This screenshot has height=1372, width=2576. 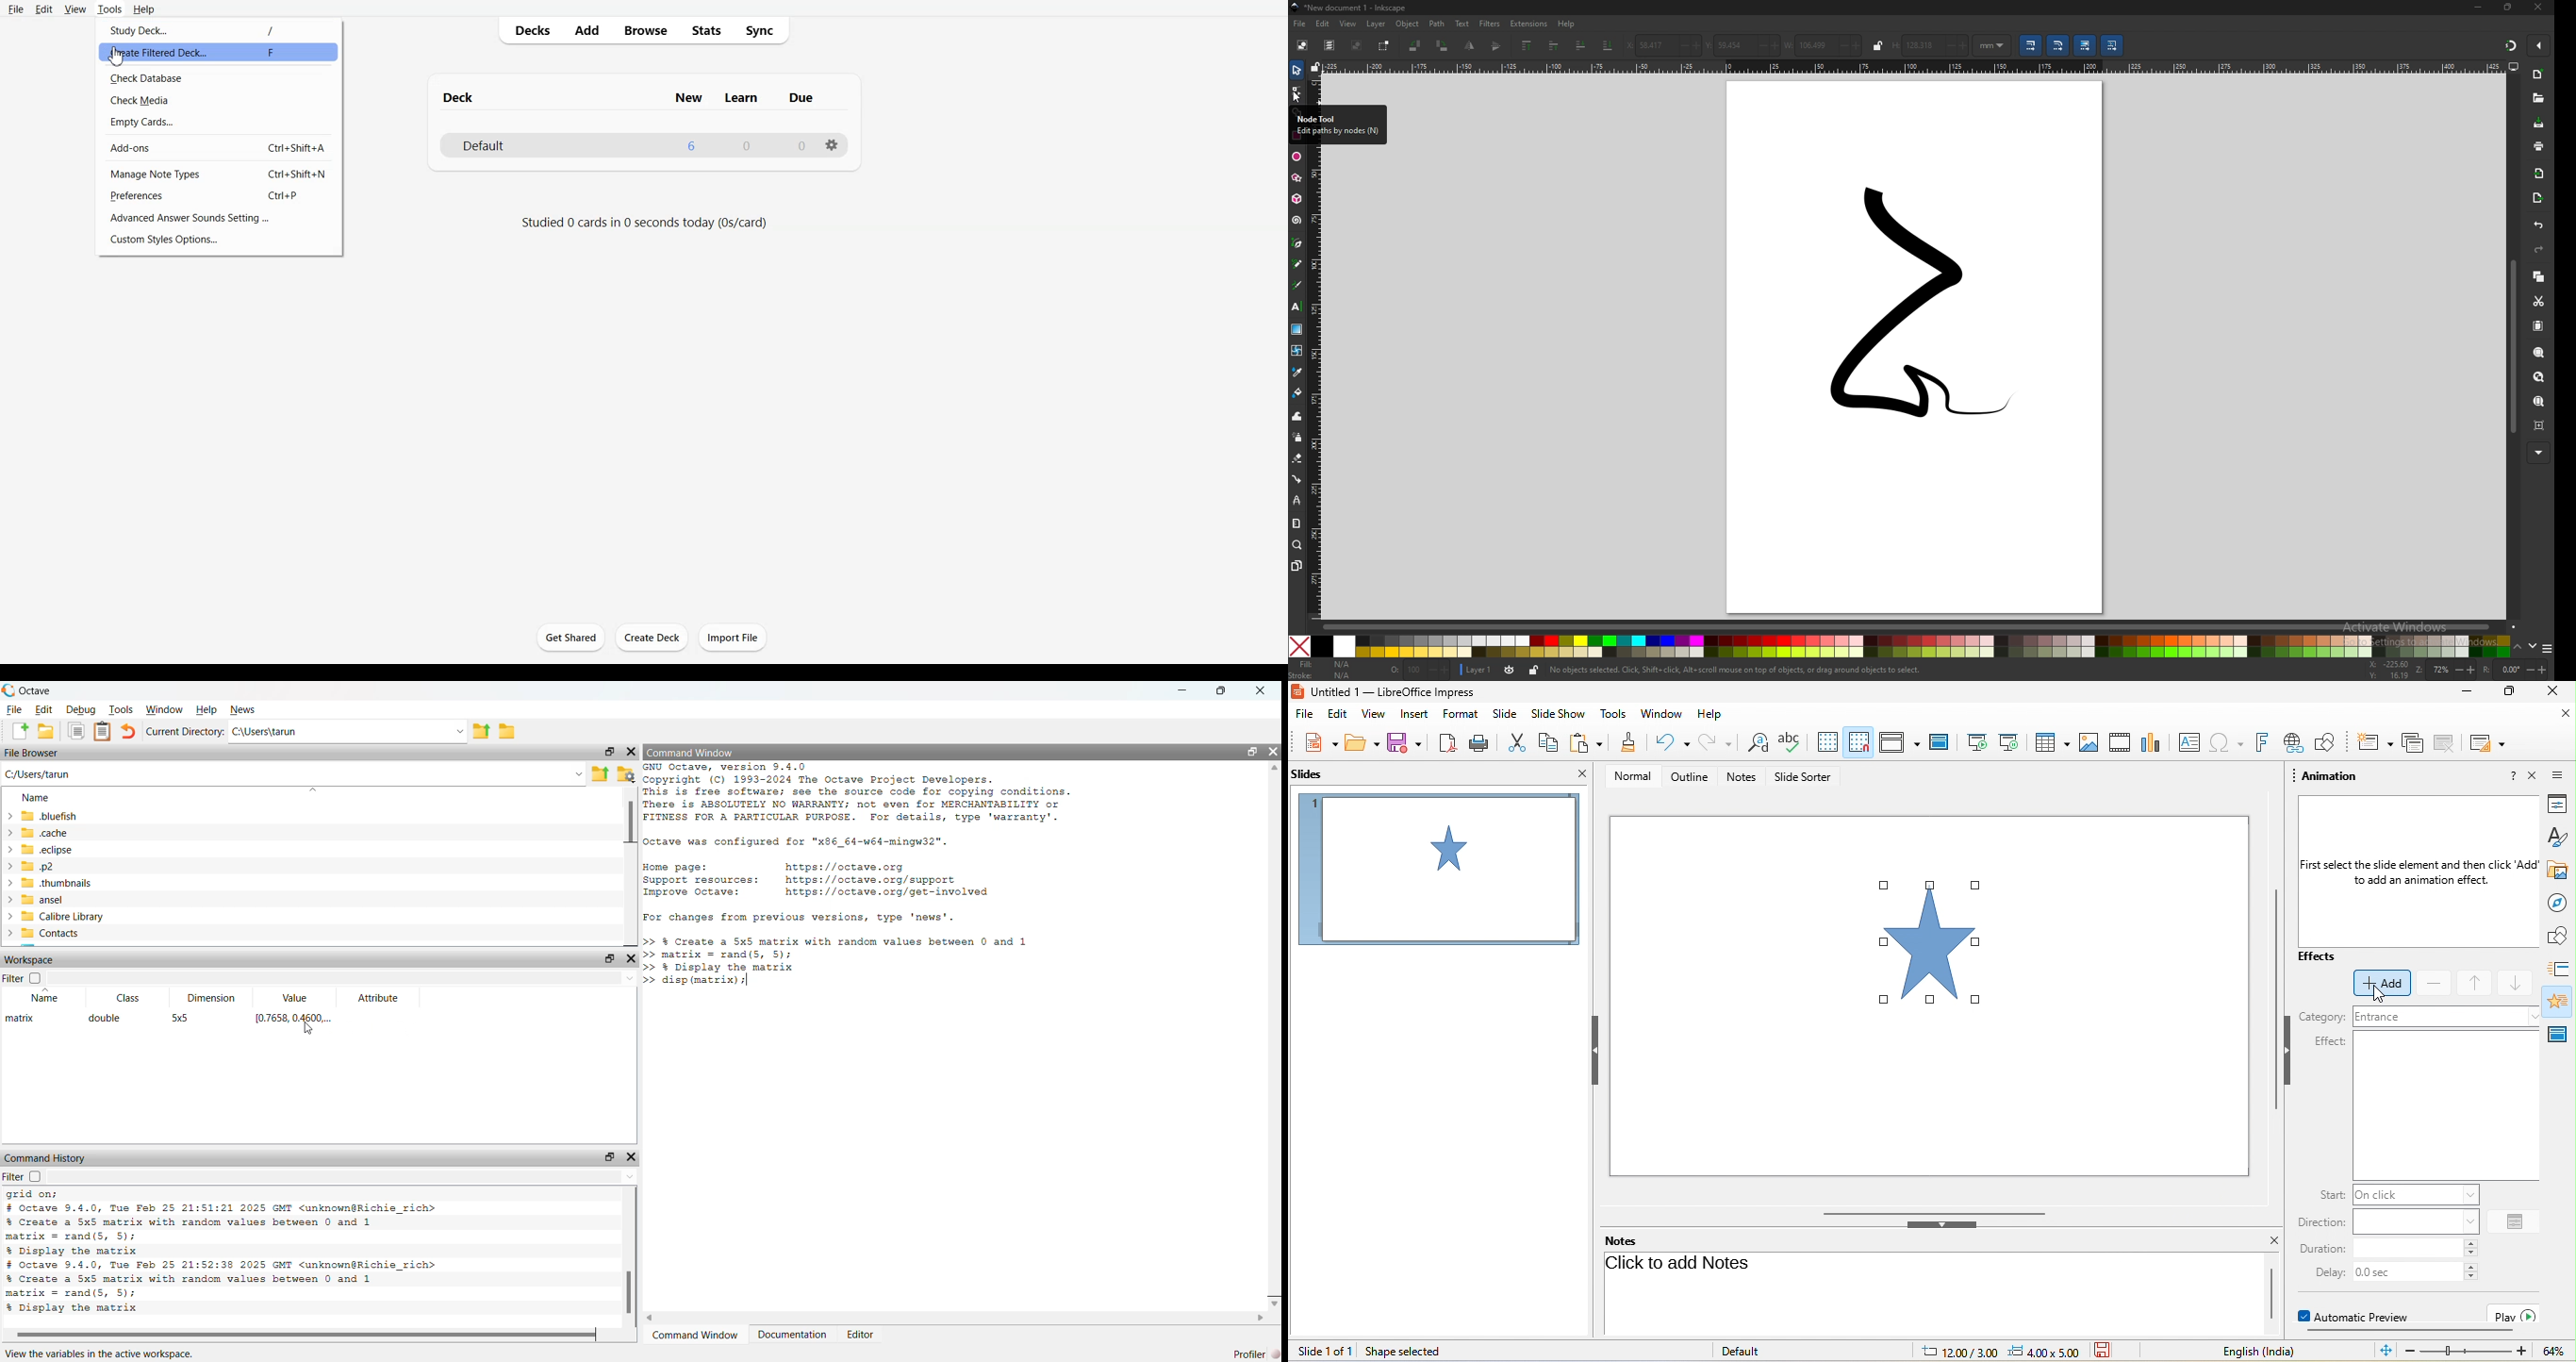 What do you see at coordinates (1810, 778) in the screenshot?
I see `slide sorter` at bounding box center [1810, 778].